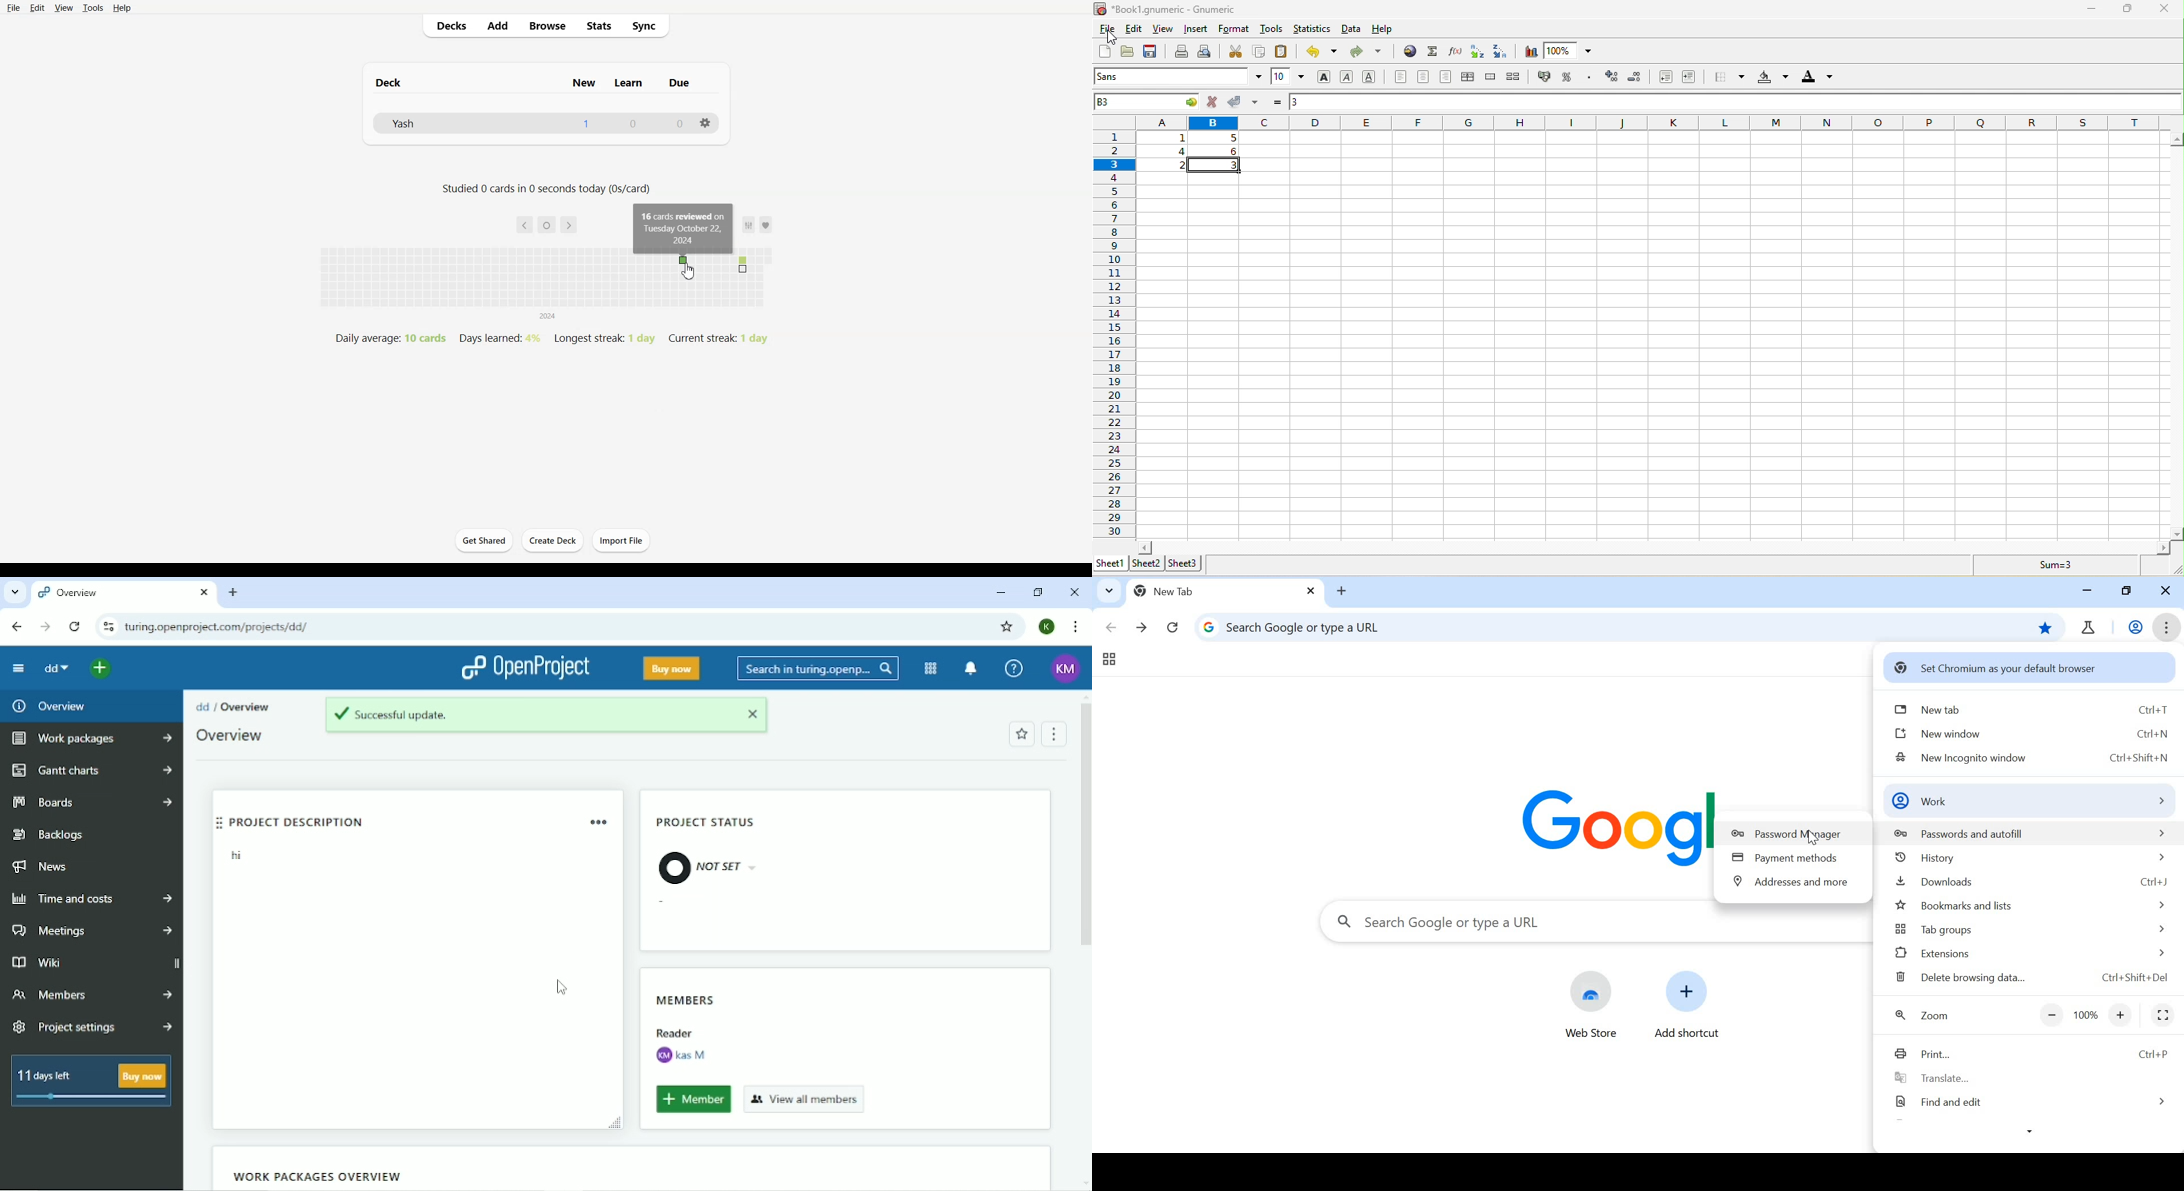 The height and width of the screenshot is (1204, 2184). Describe the element at coordinates (1222, 590) in the screenshot. I see `new tab` at that location.